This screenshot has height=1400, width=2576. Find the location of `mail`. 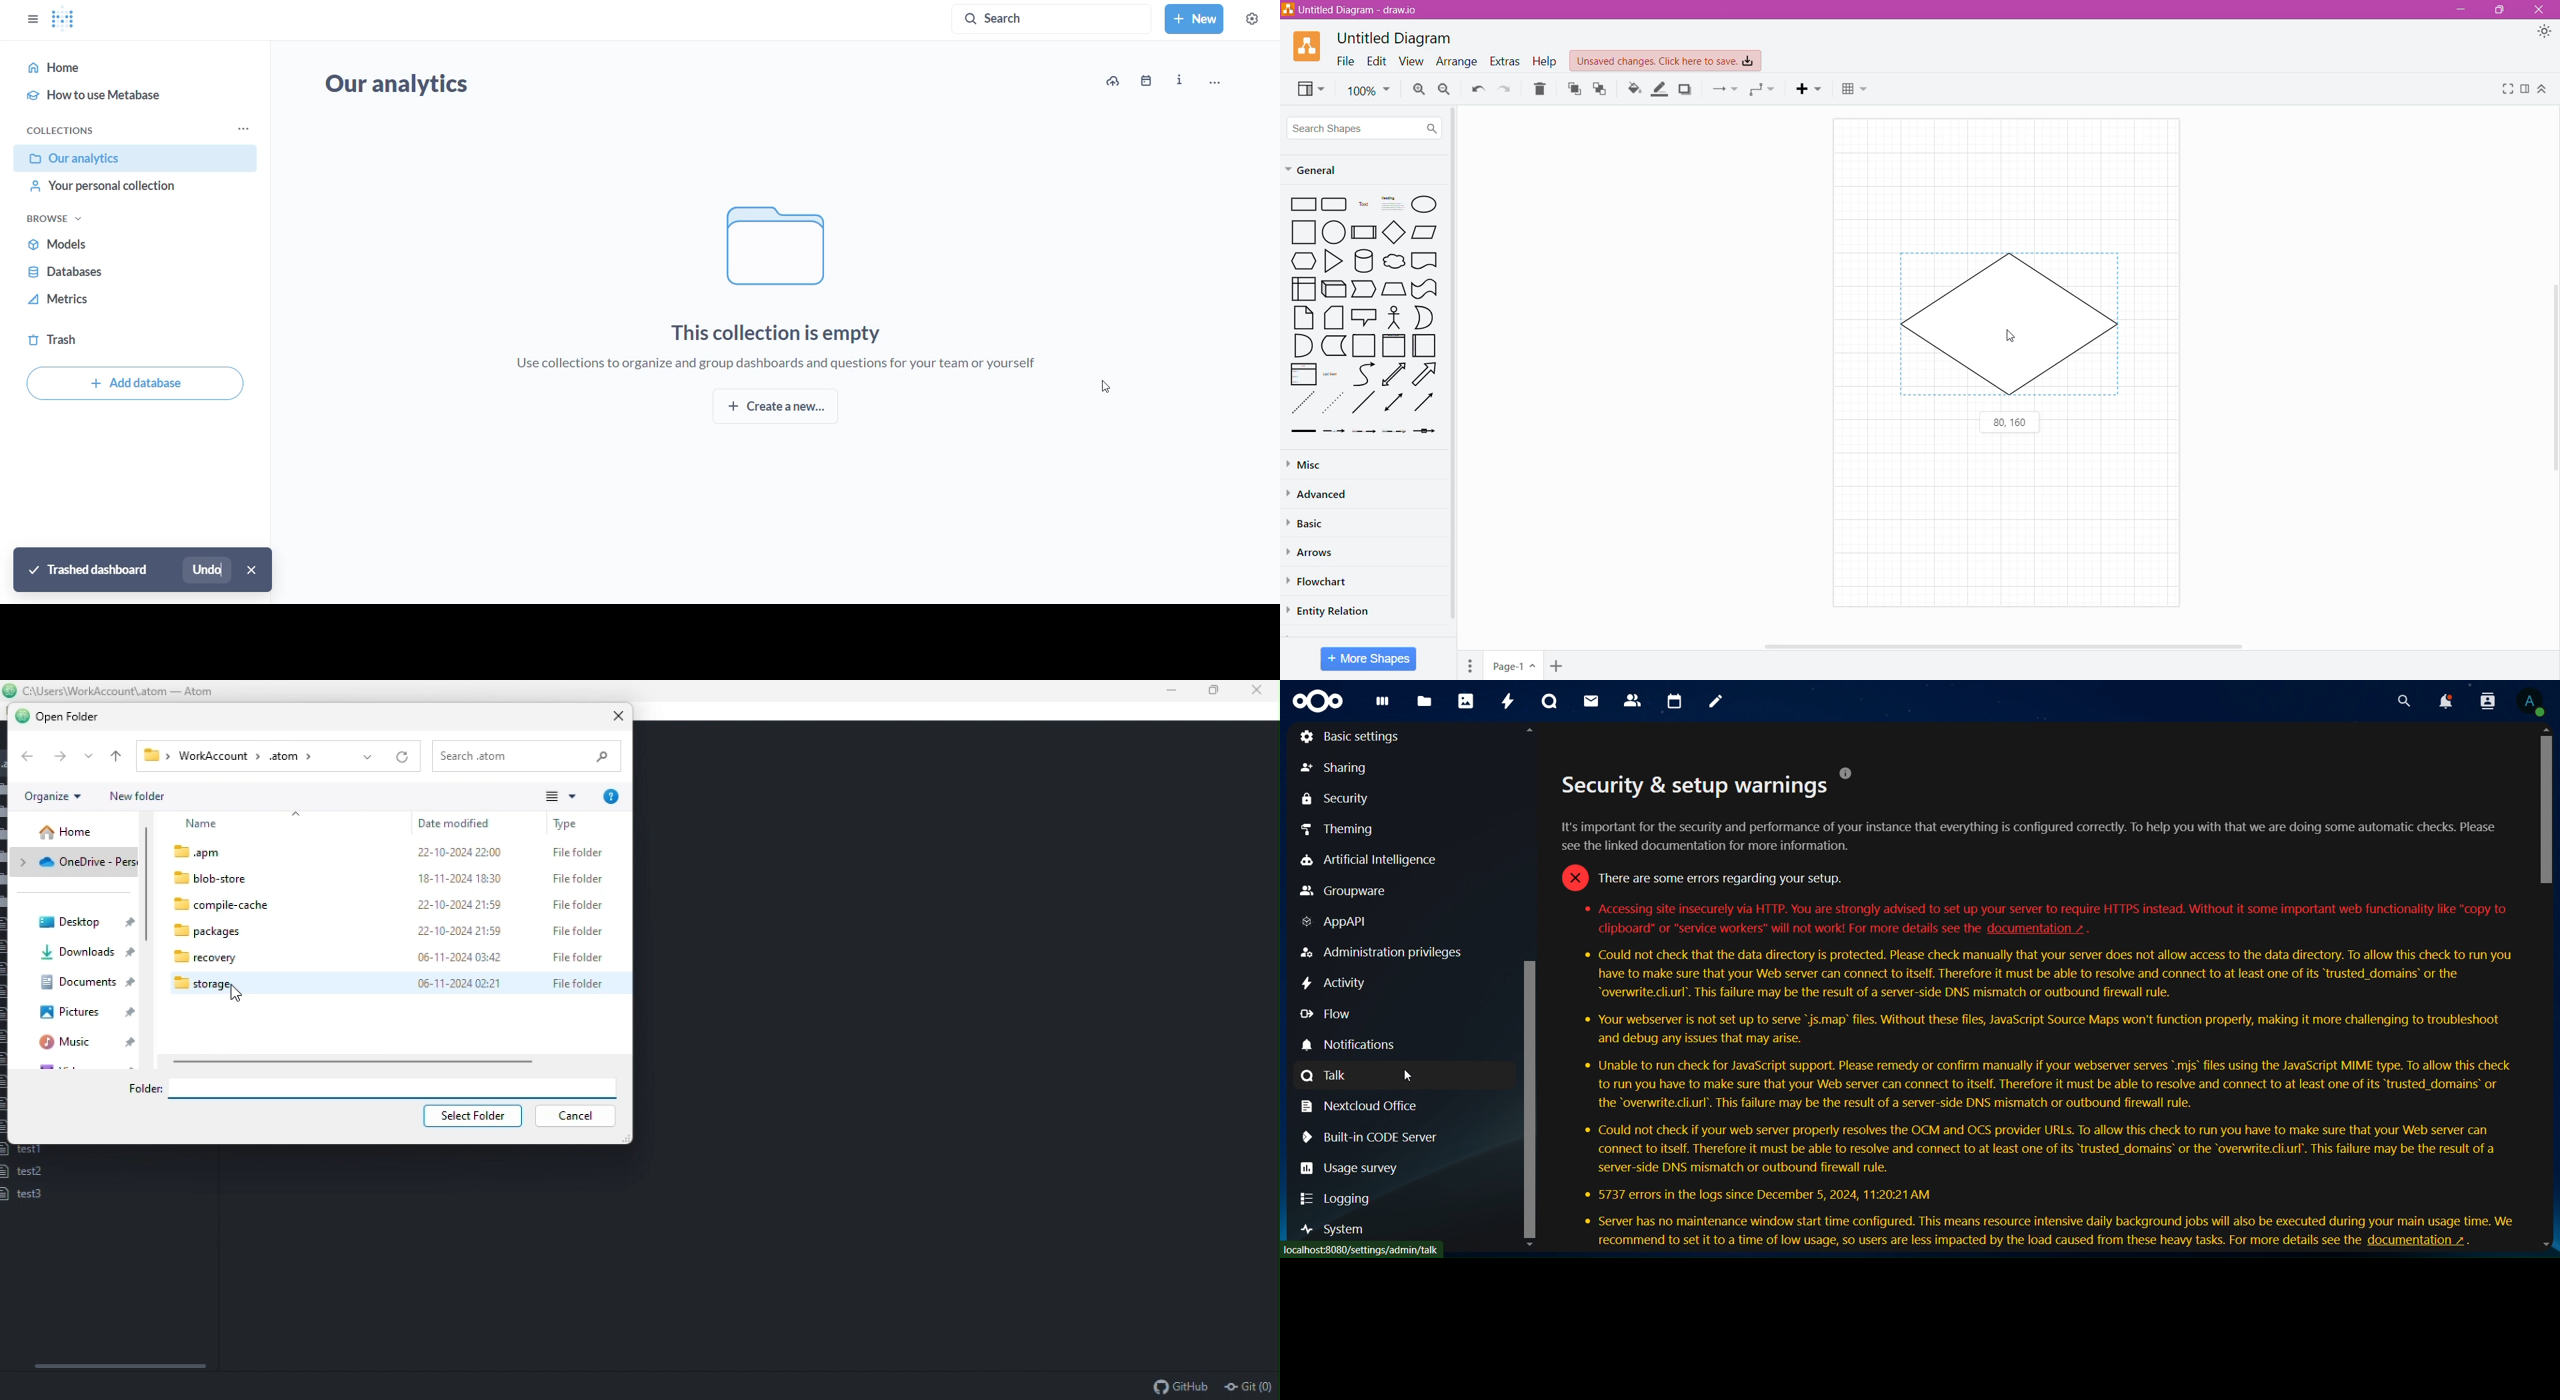

mail is located at coordinates (1595, 702).